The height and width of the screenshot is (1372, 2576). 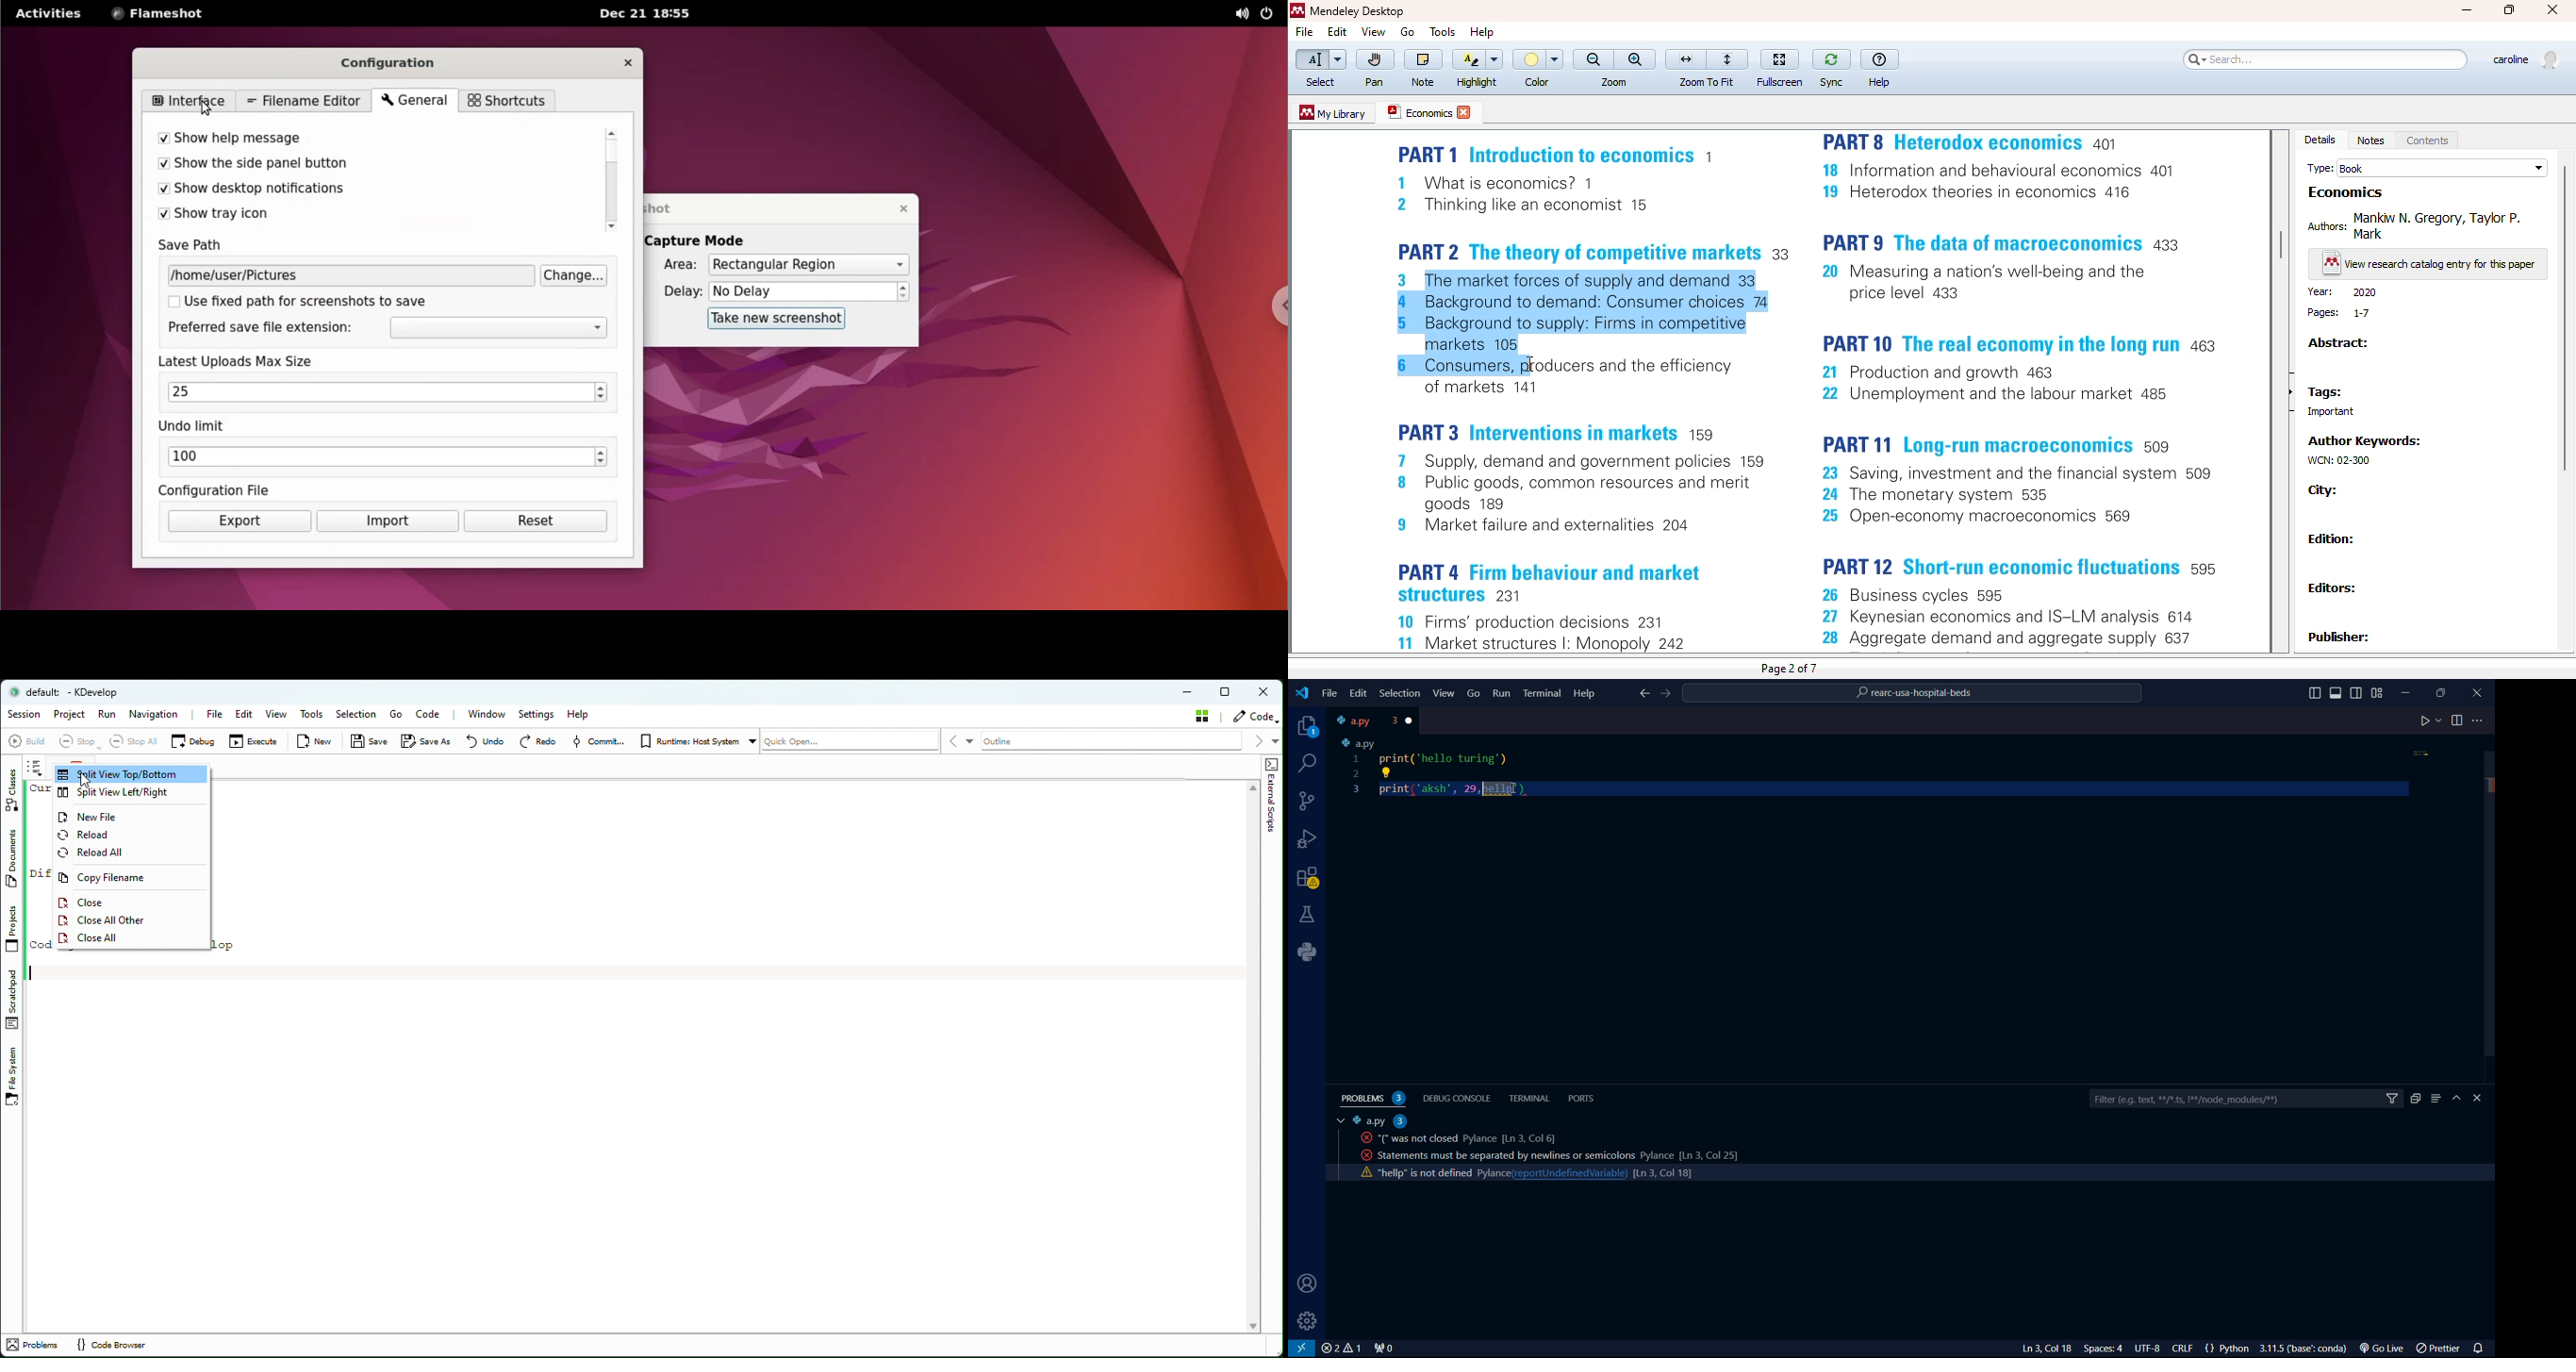 What do you see at coordinates (2340, 313) in the screenshot?
I see `pages: 1-7` at bounding box center [2340, 313].